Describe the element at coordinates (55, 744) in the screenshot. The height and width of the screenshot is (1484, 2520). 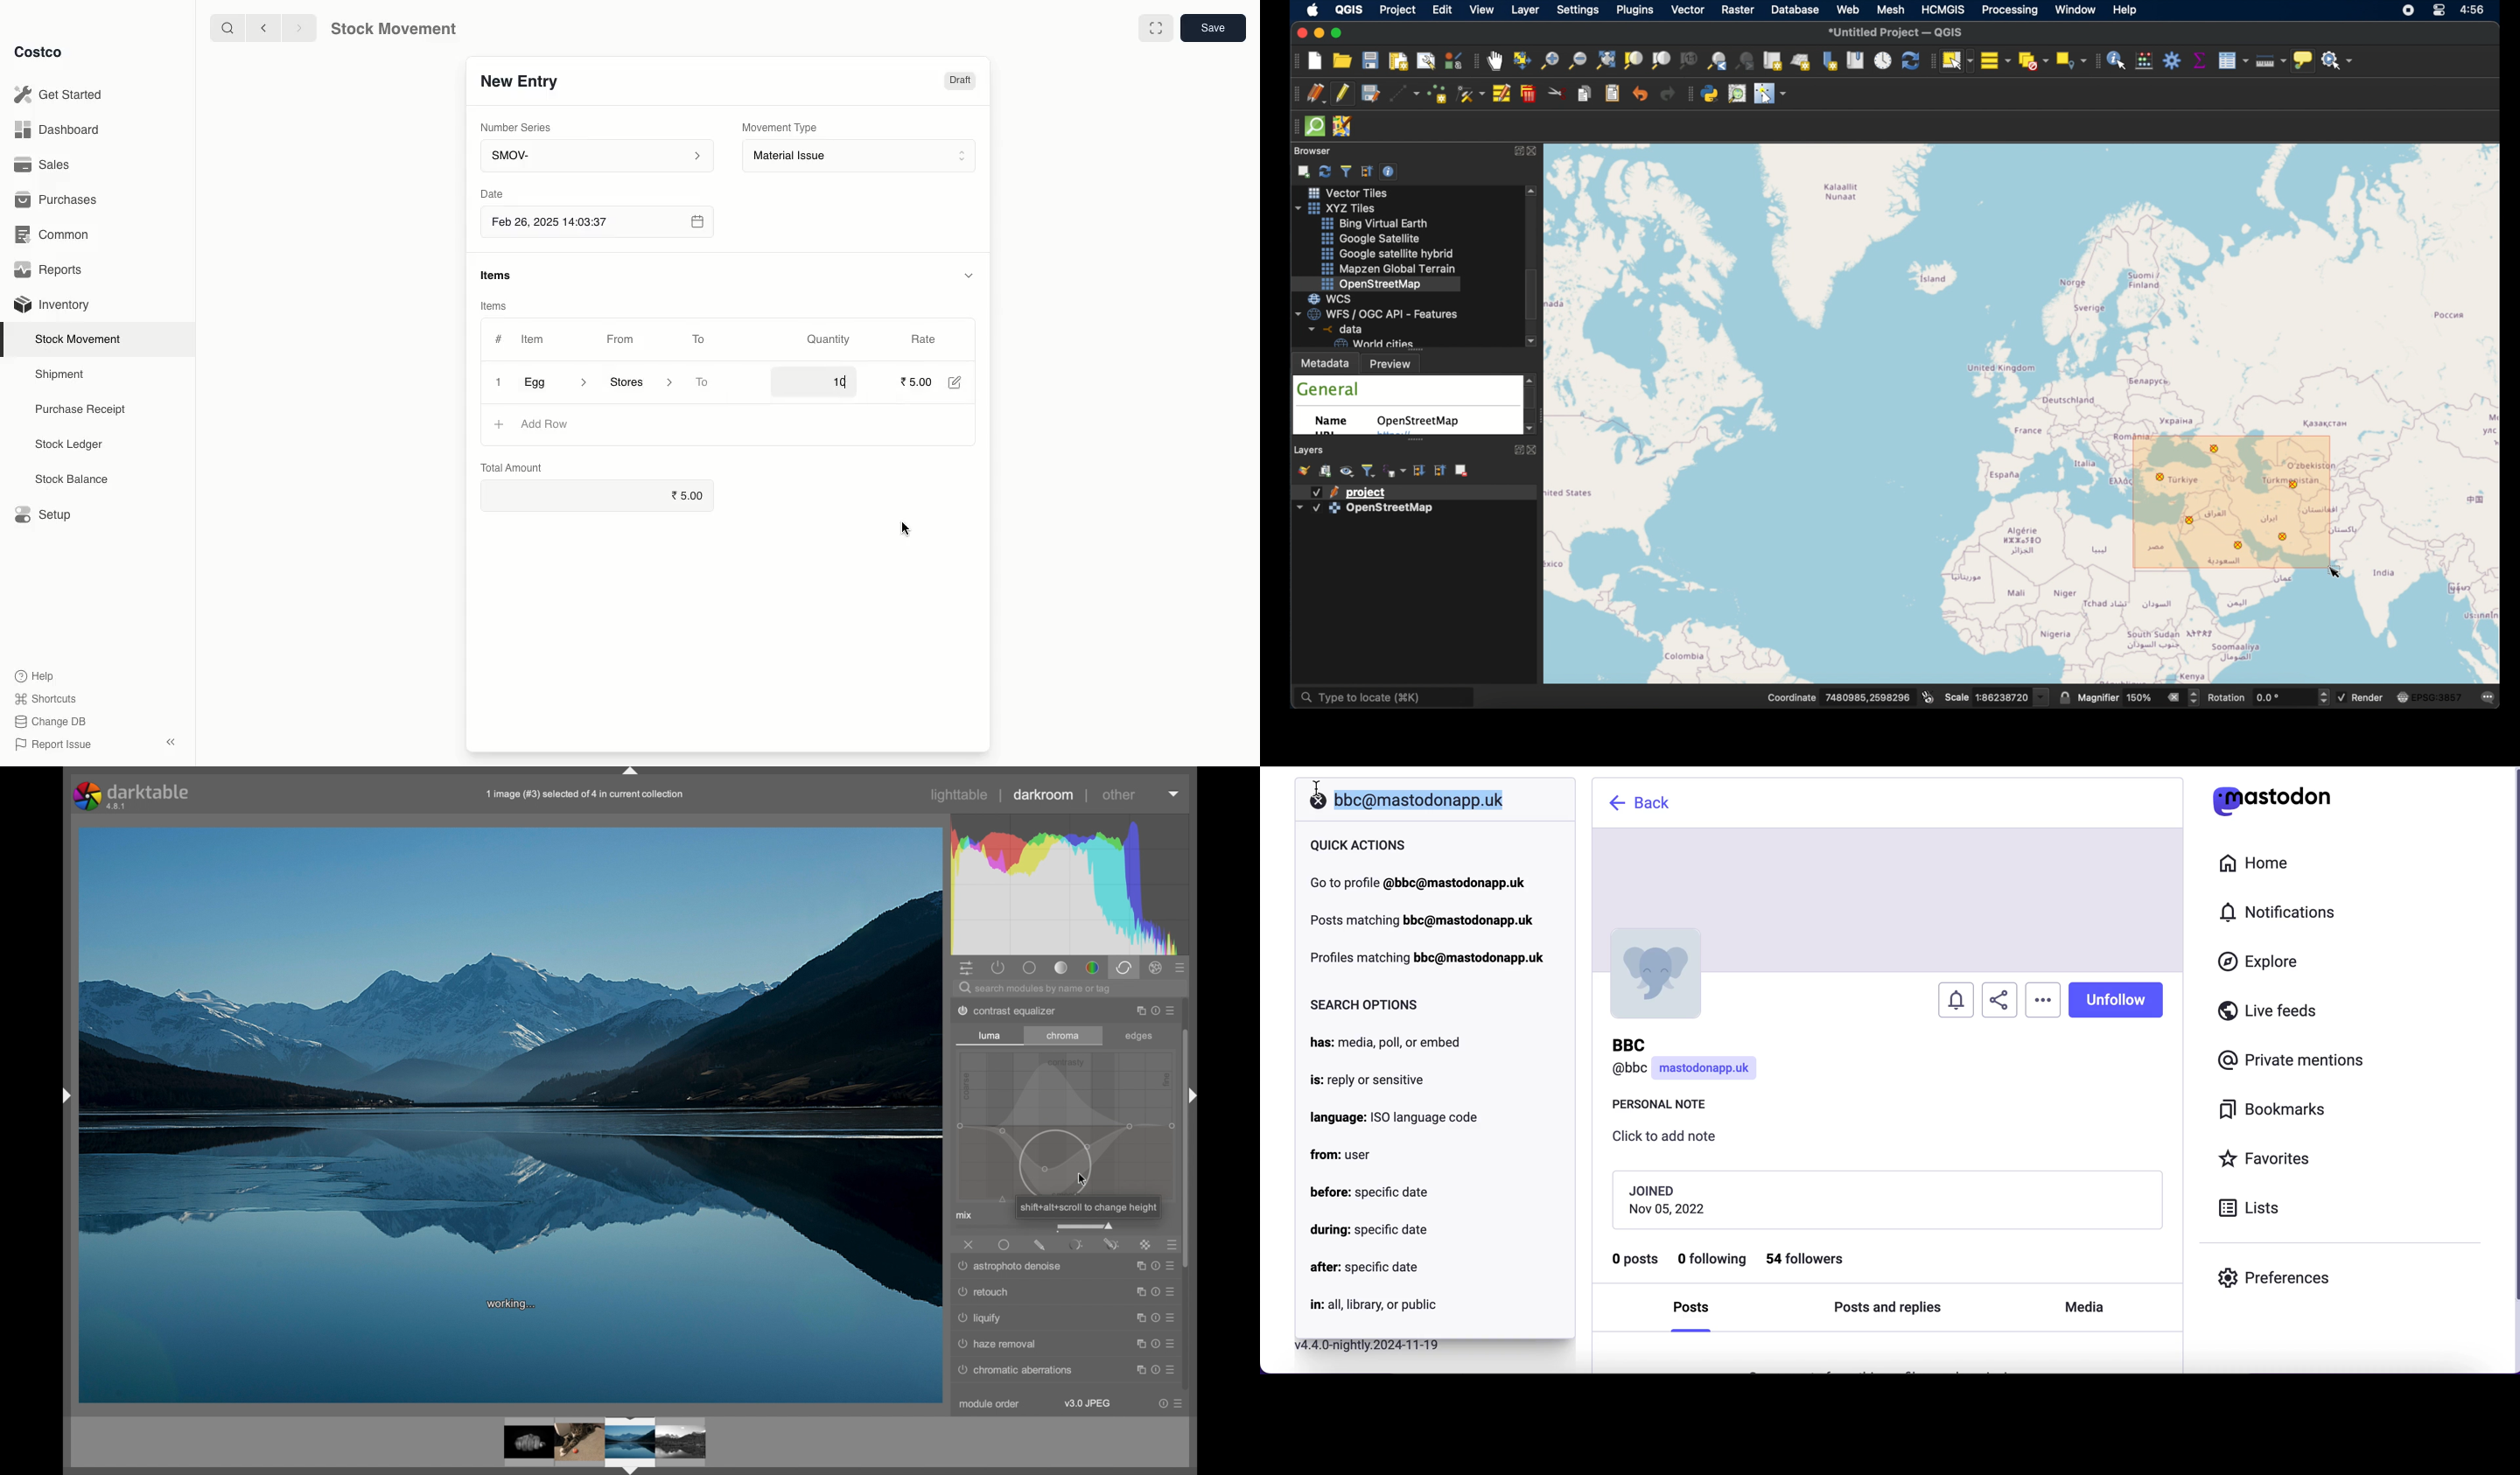
I see `Report Issue` at that location.